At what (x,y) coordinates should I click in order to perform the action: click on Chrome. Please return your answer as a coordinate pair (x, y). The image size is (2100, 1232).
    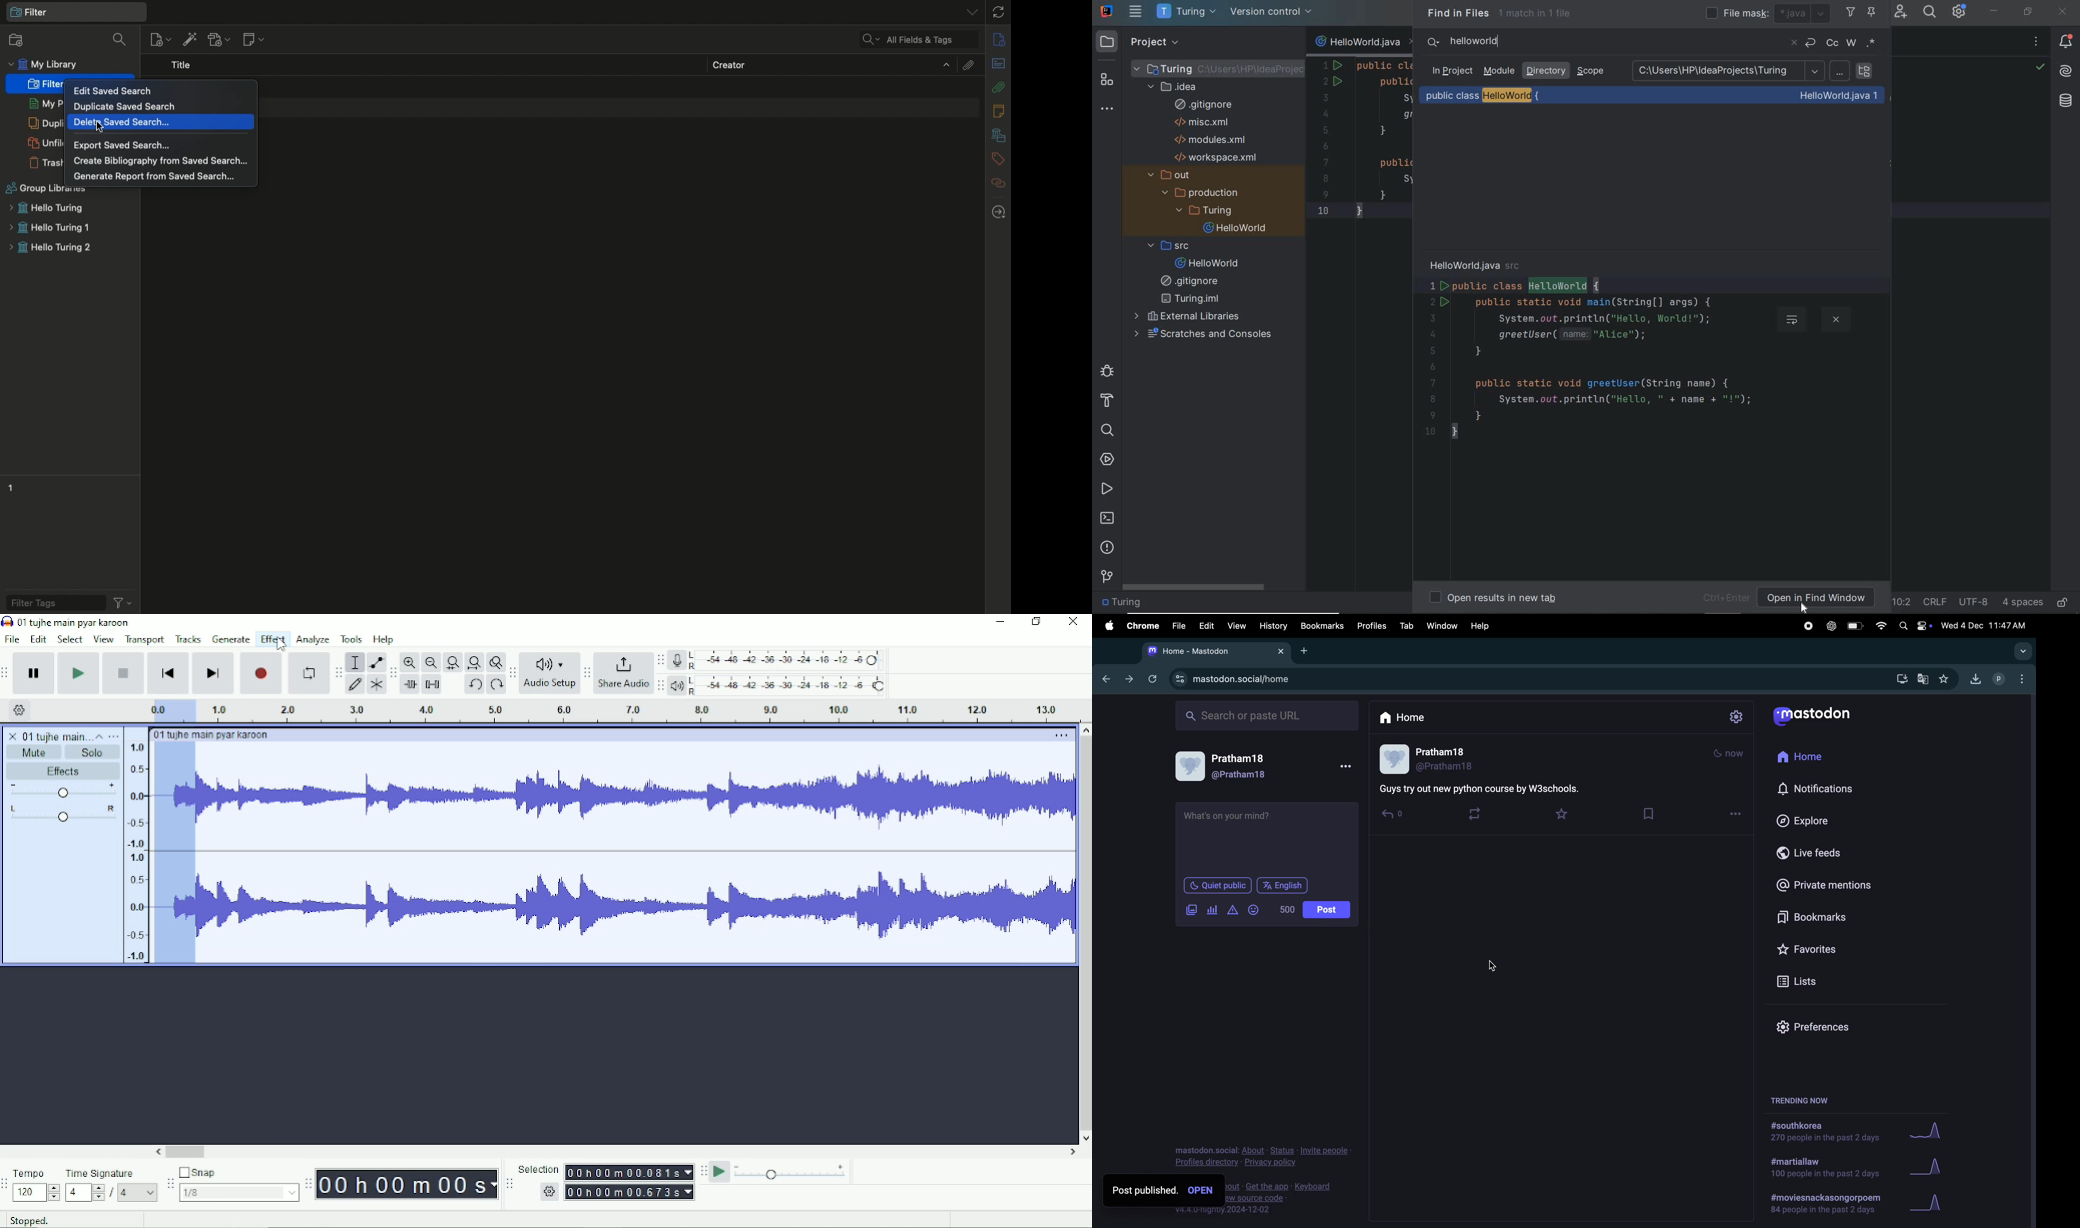
    Looking at the image, I should click on (1142, 626).